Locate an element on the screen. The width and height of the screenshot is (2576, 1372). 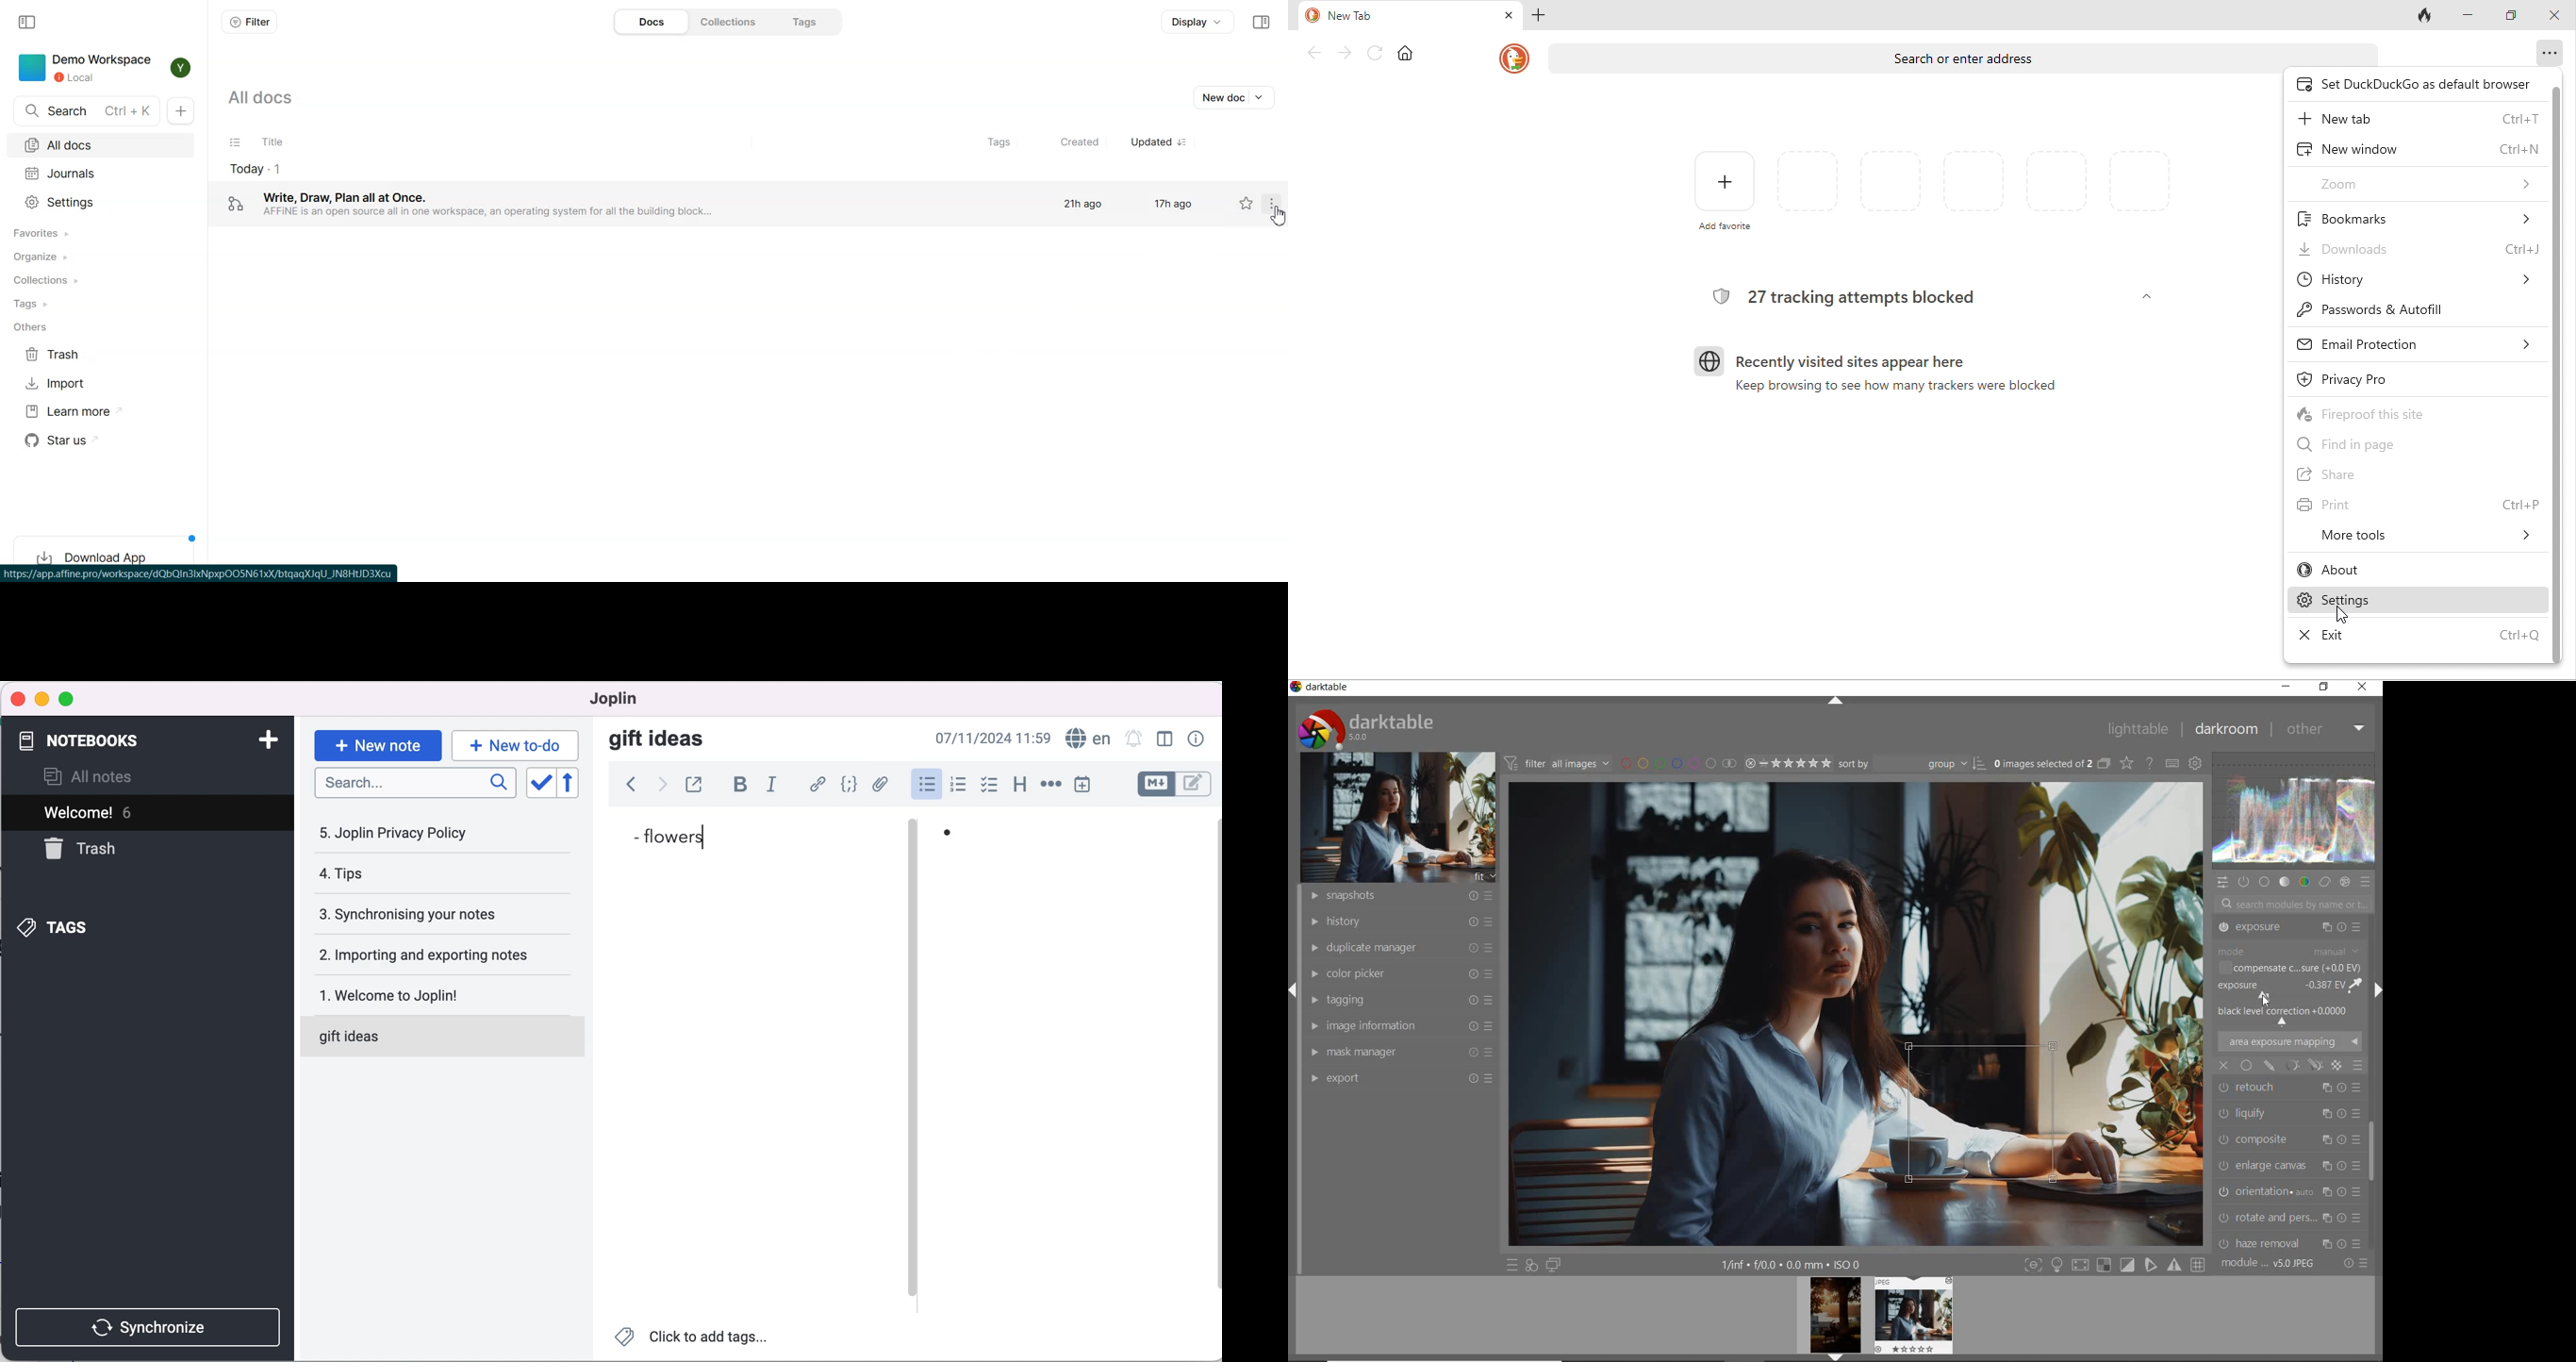
minimize is located at coordinates (42, 697).